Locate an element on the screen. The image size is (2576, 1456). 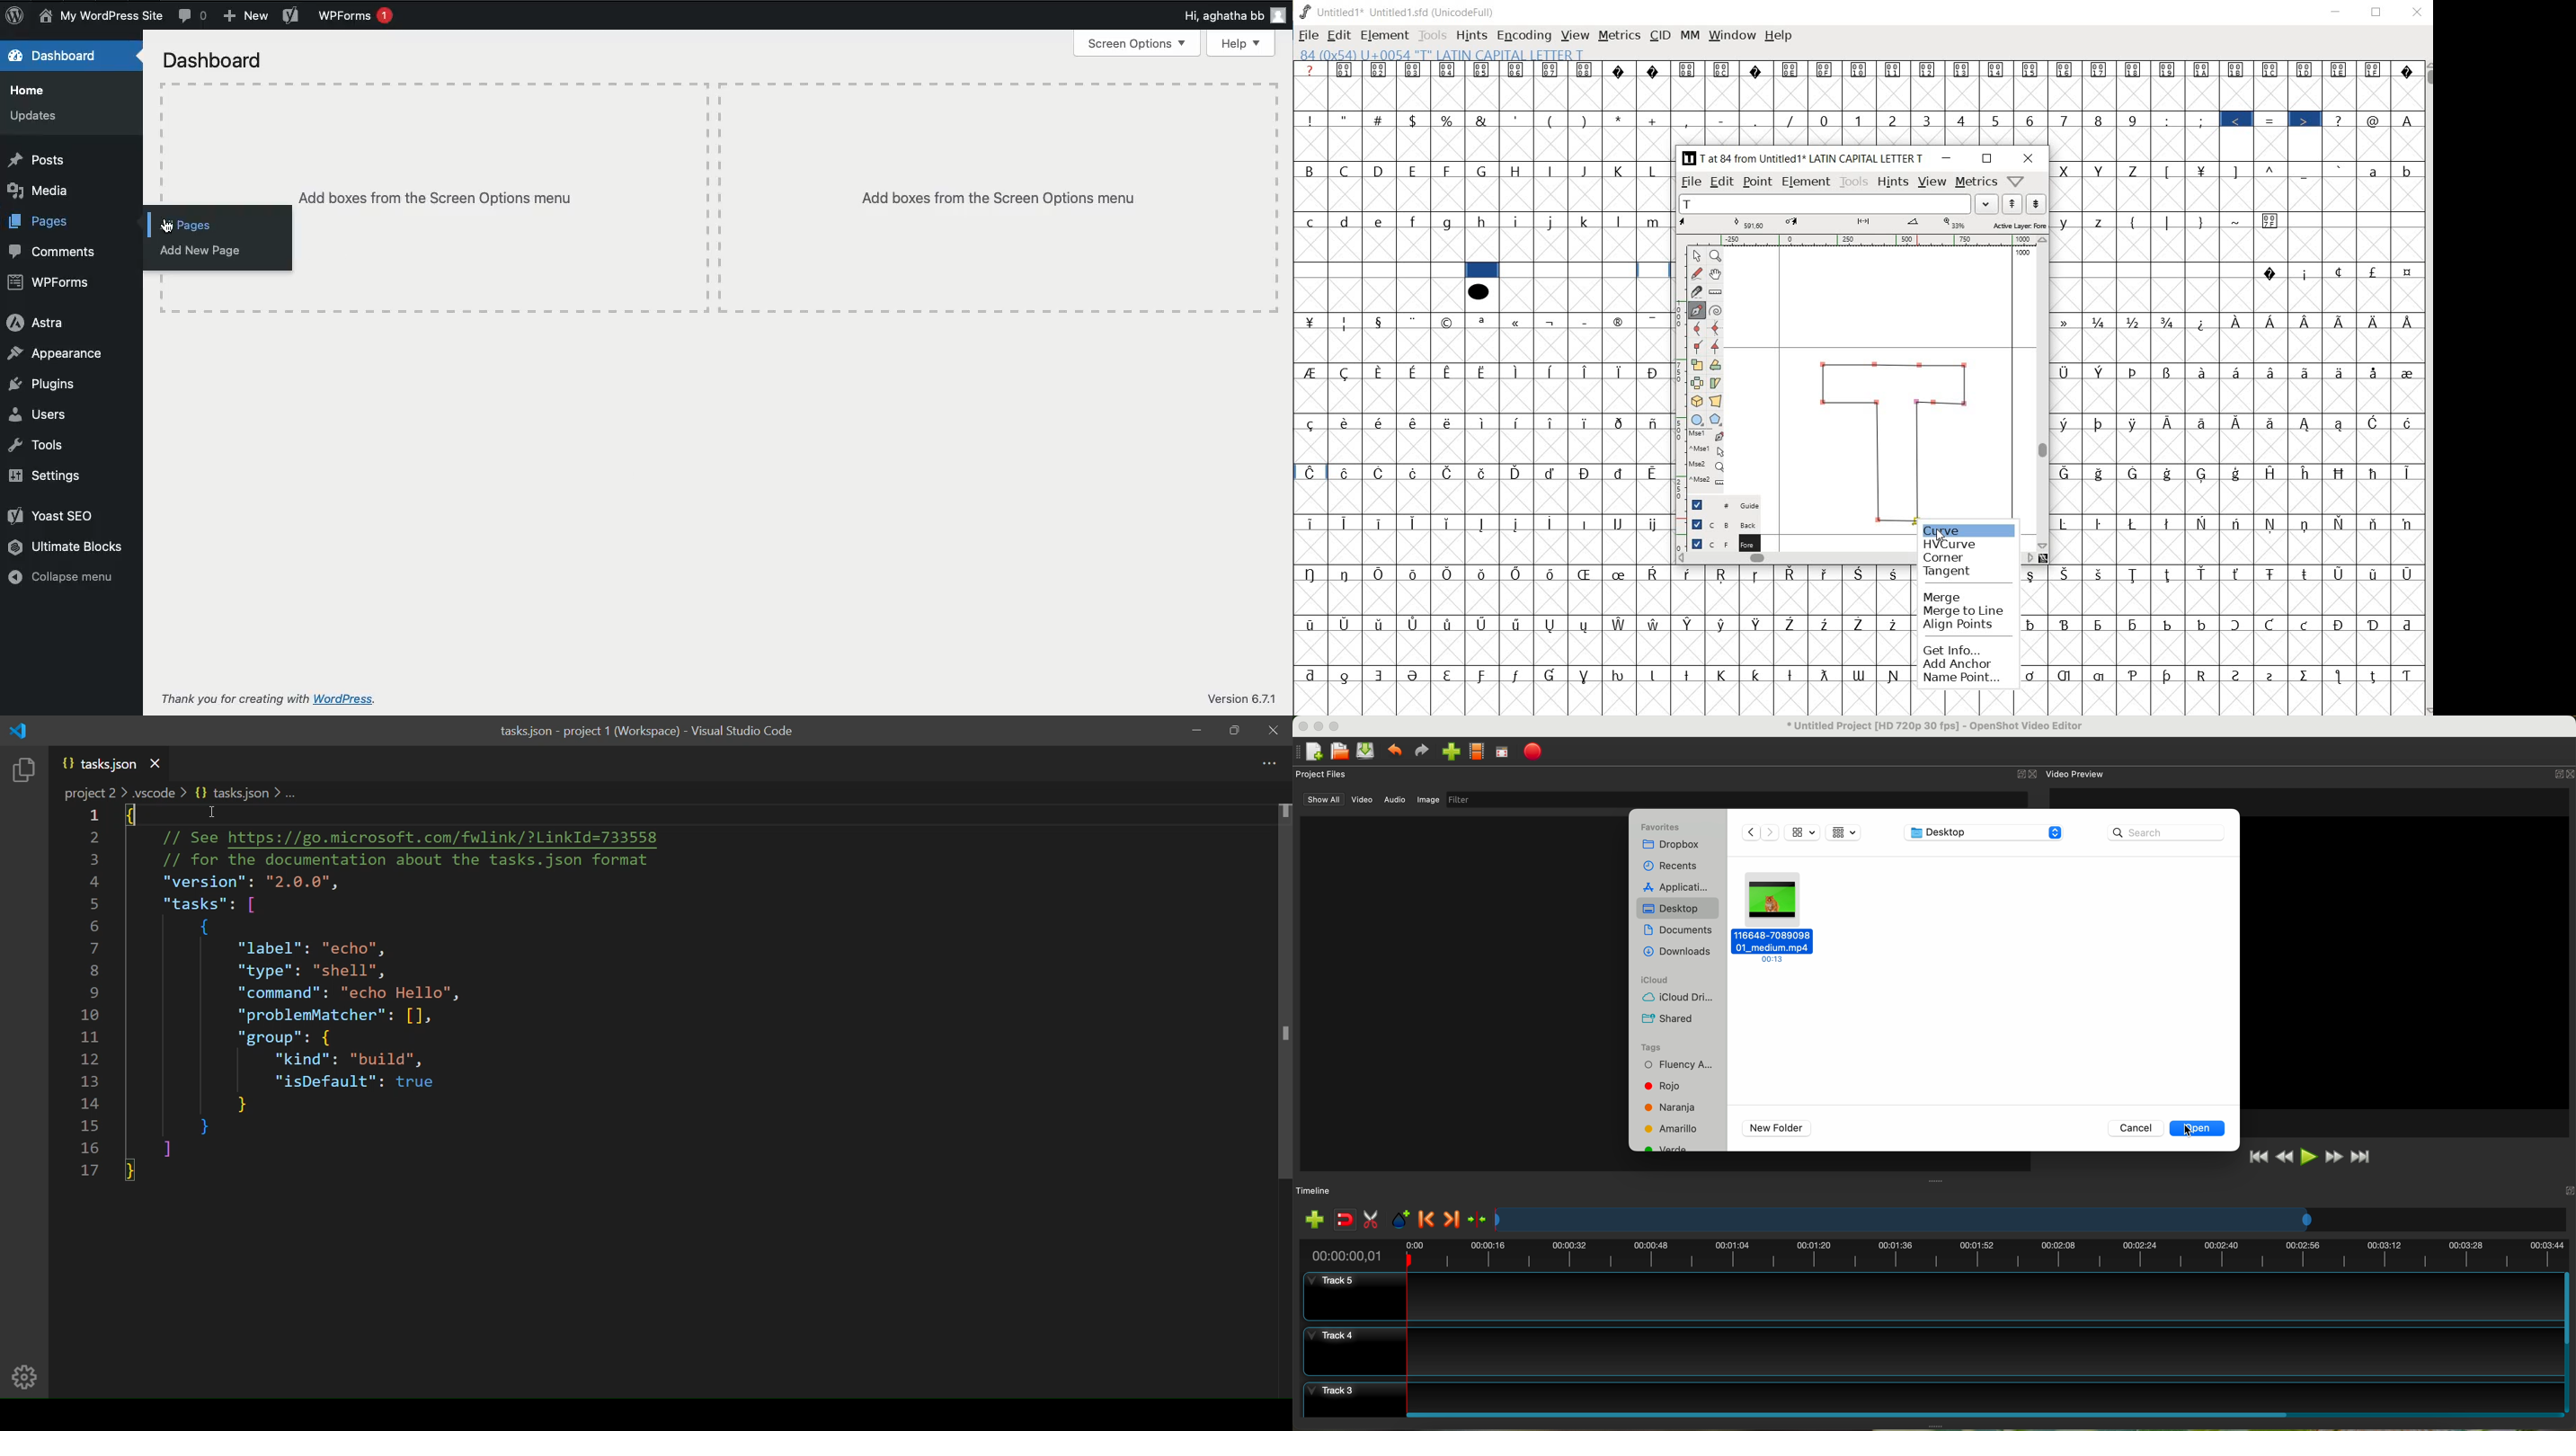
green tag is located at coordinates (1669, 1149).